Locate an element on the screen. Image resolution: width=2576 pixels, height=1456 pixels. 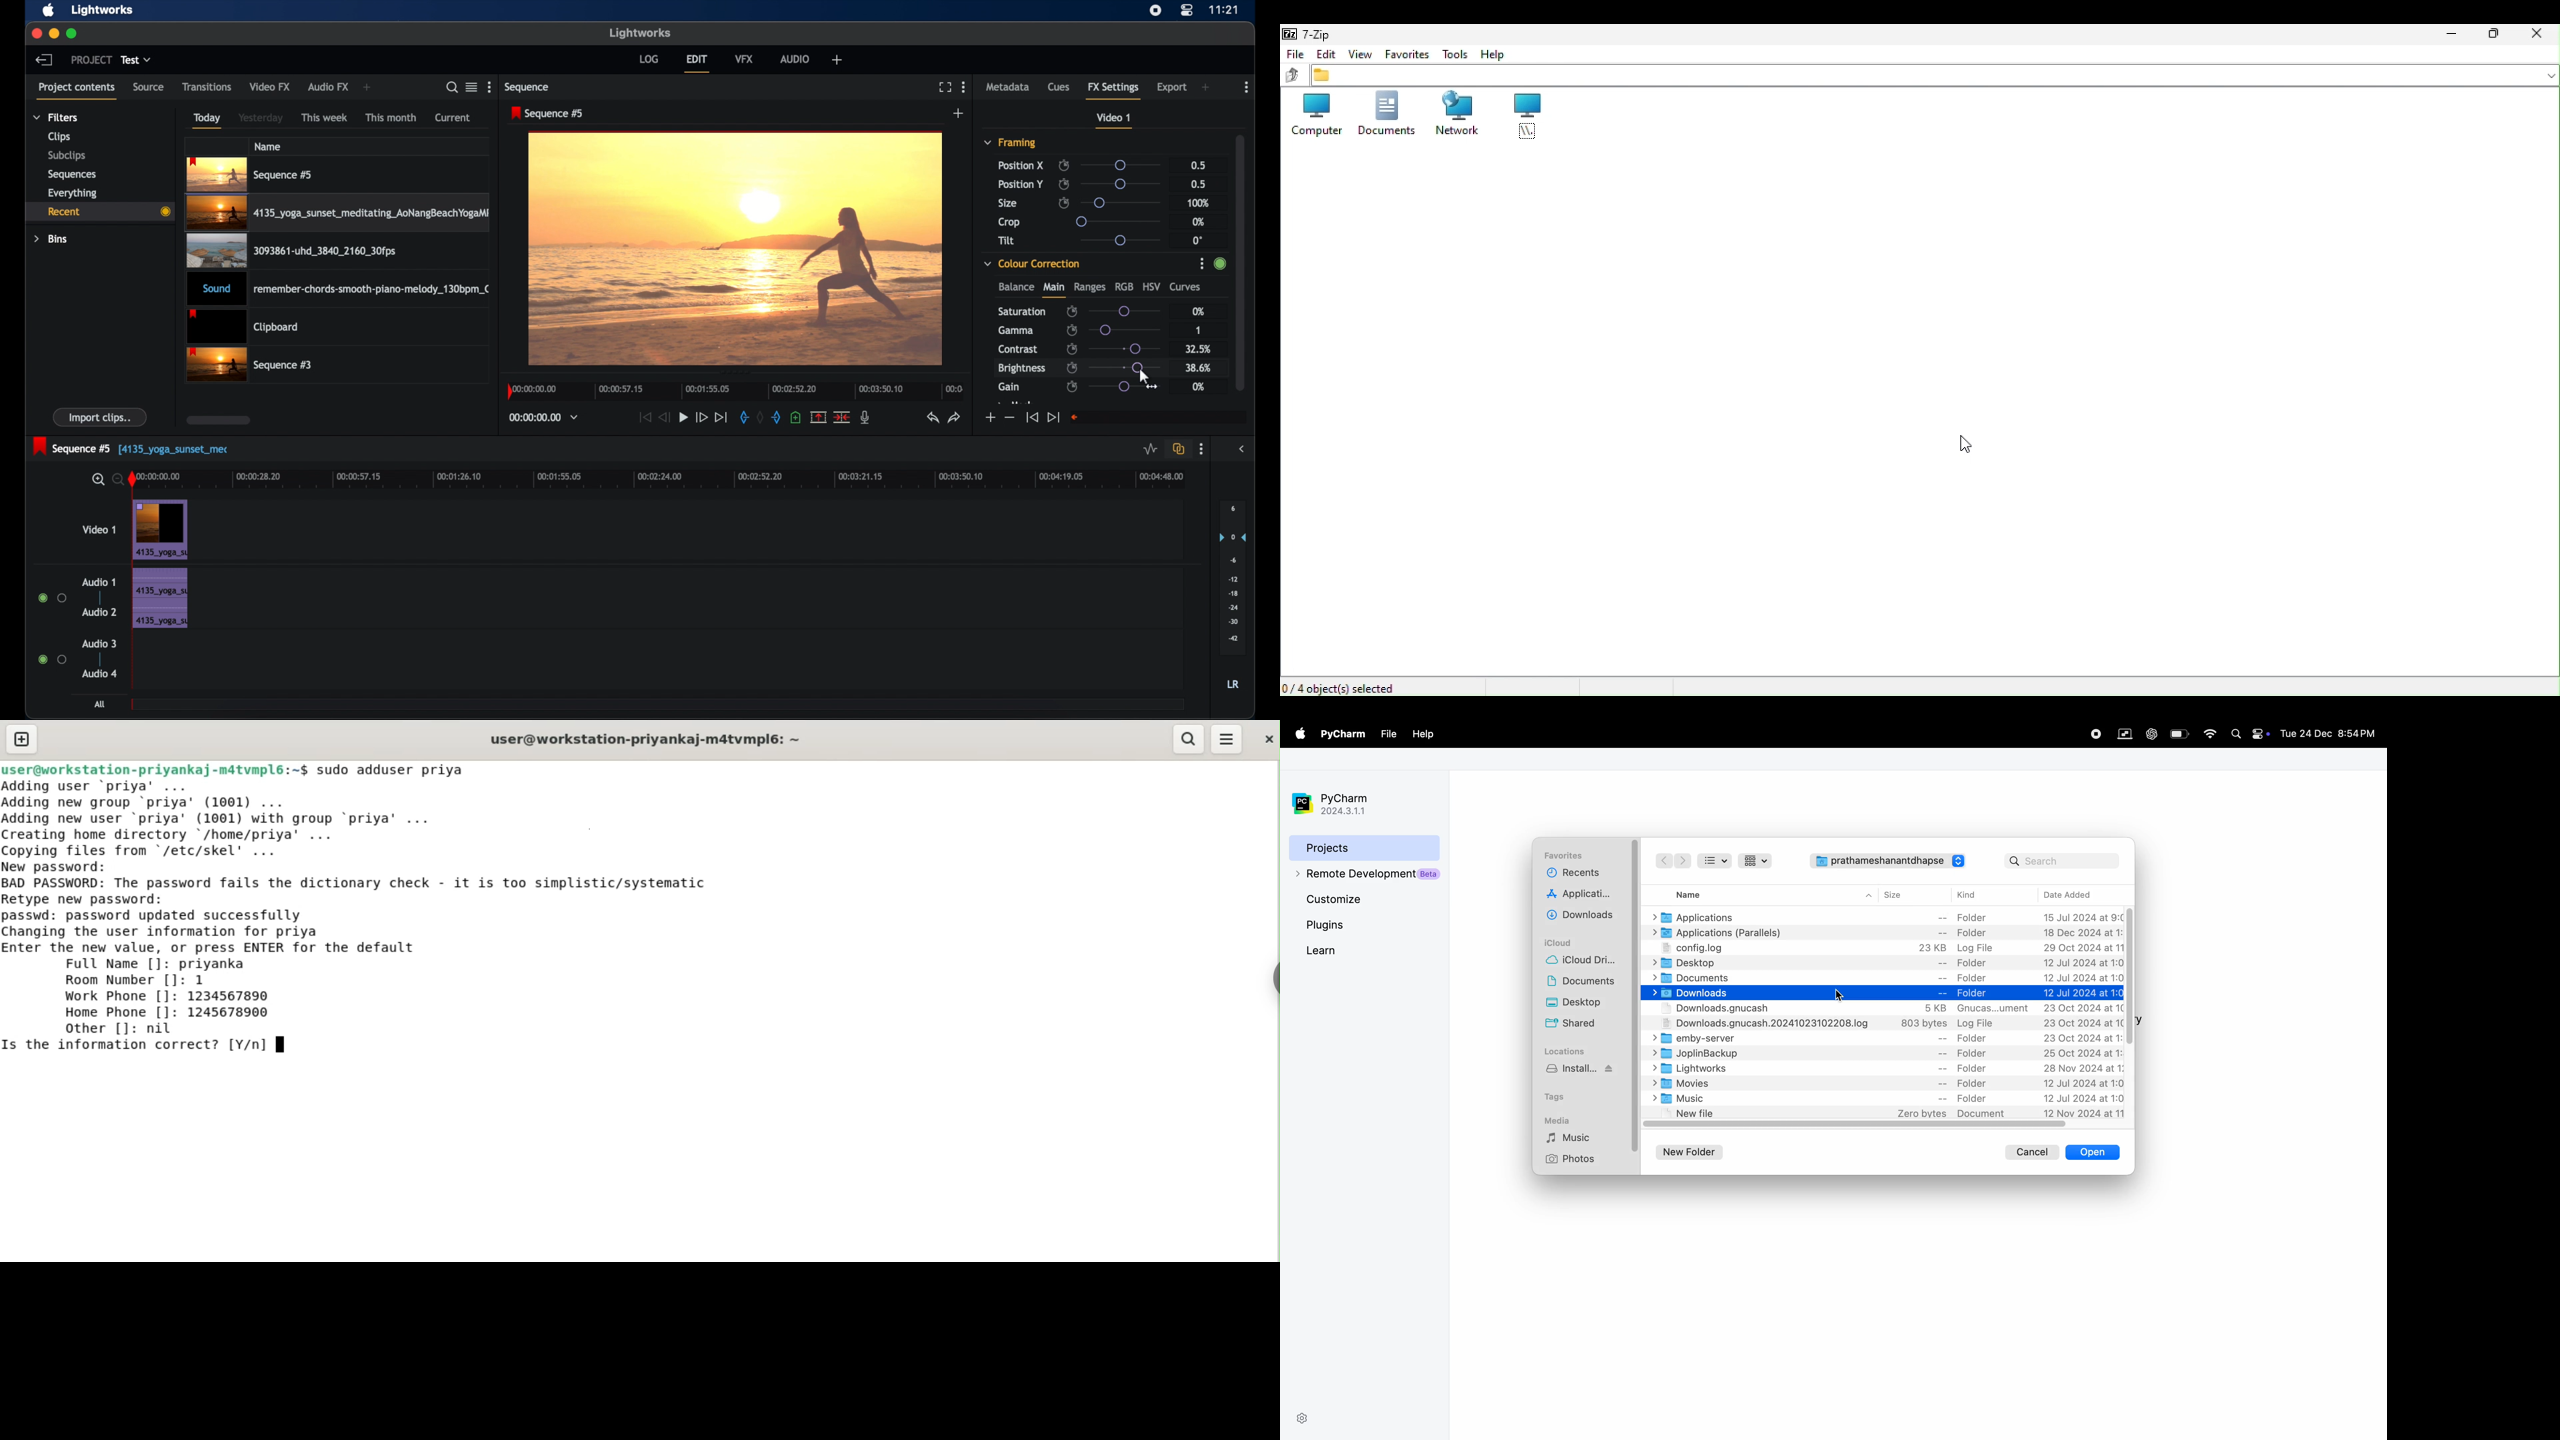
downlaods is located at coordinates (1583, 914).